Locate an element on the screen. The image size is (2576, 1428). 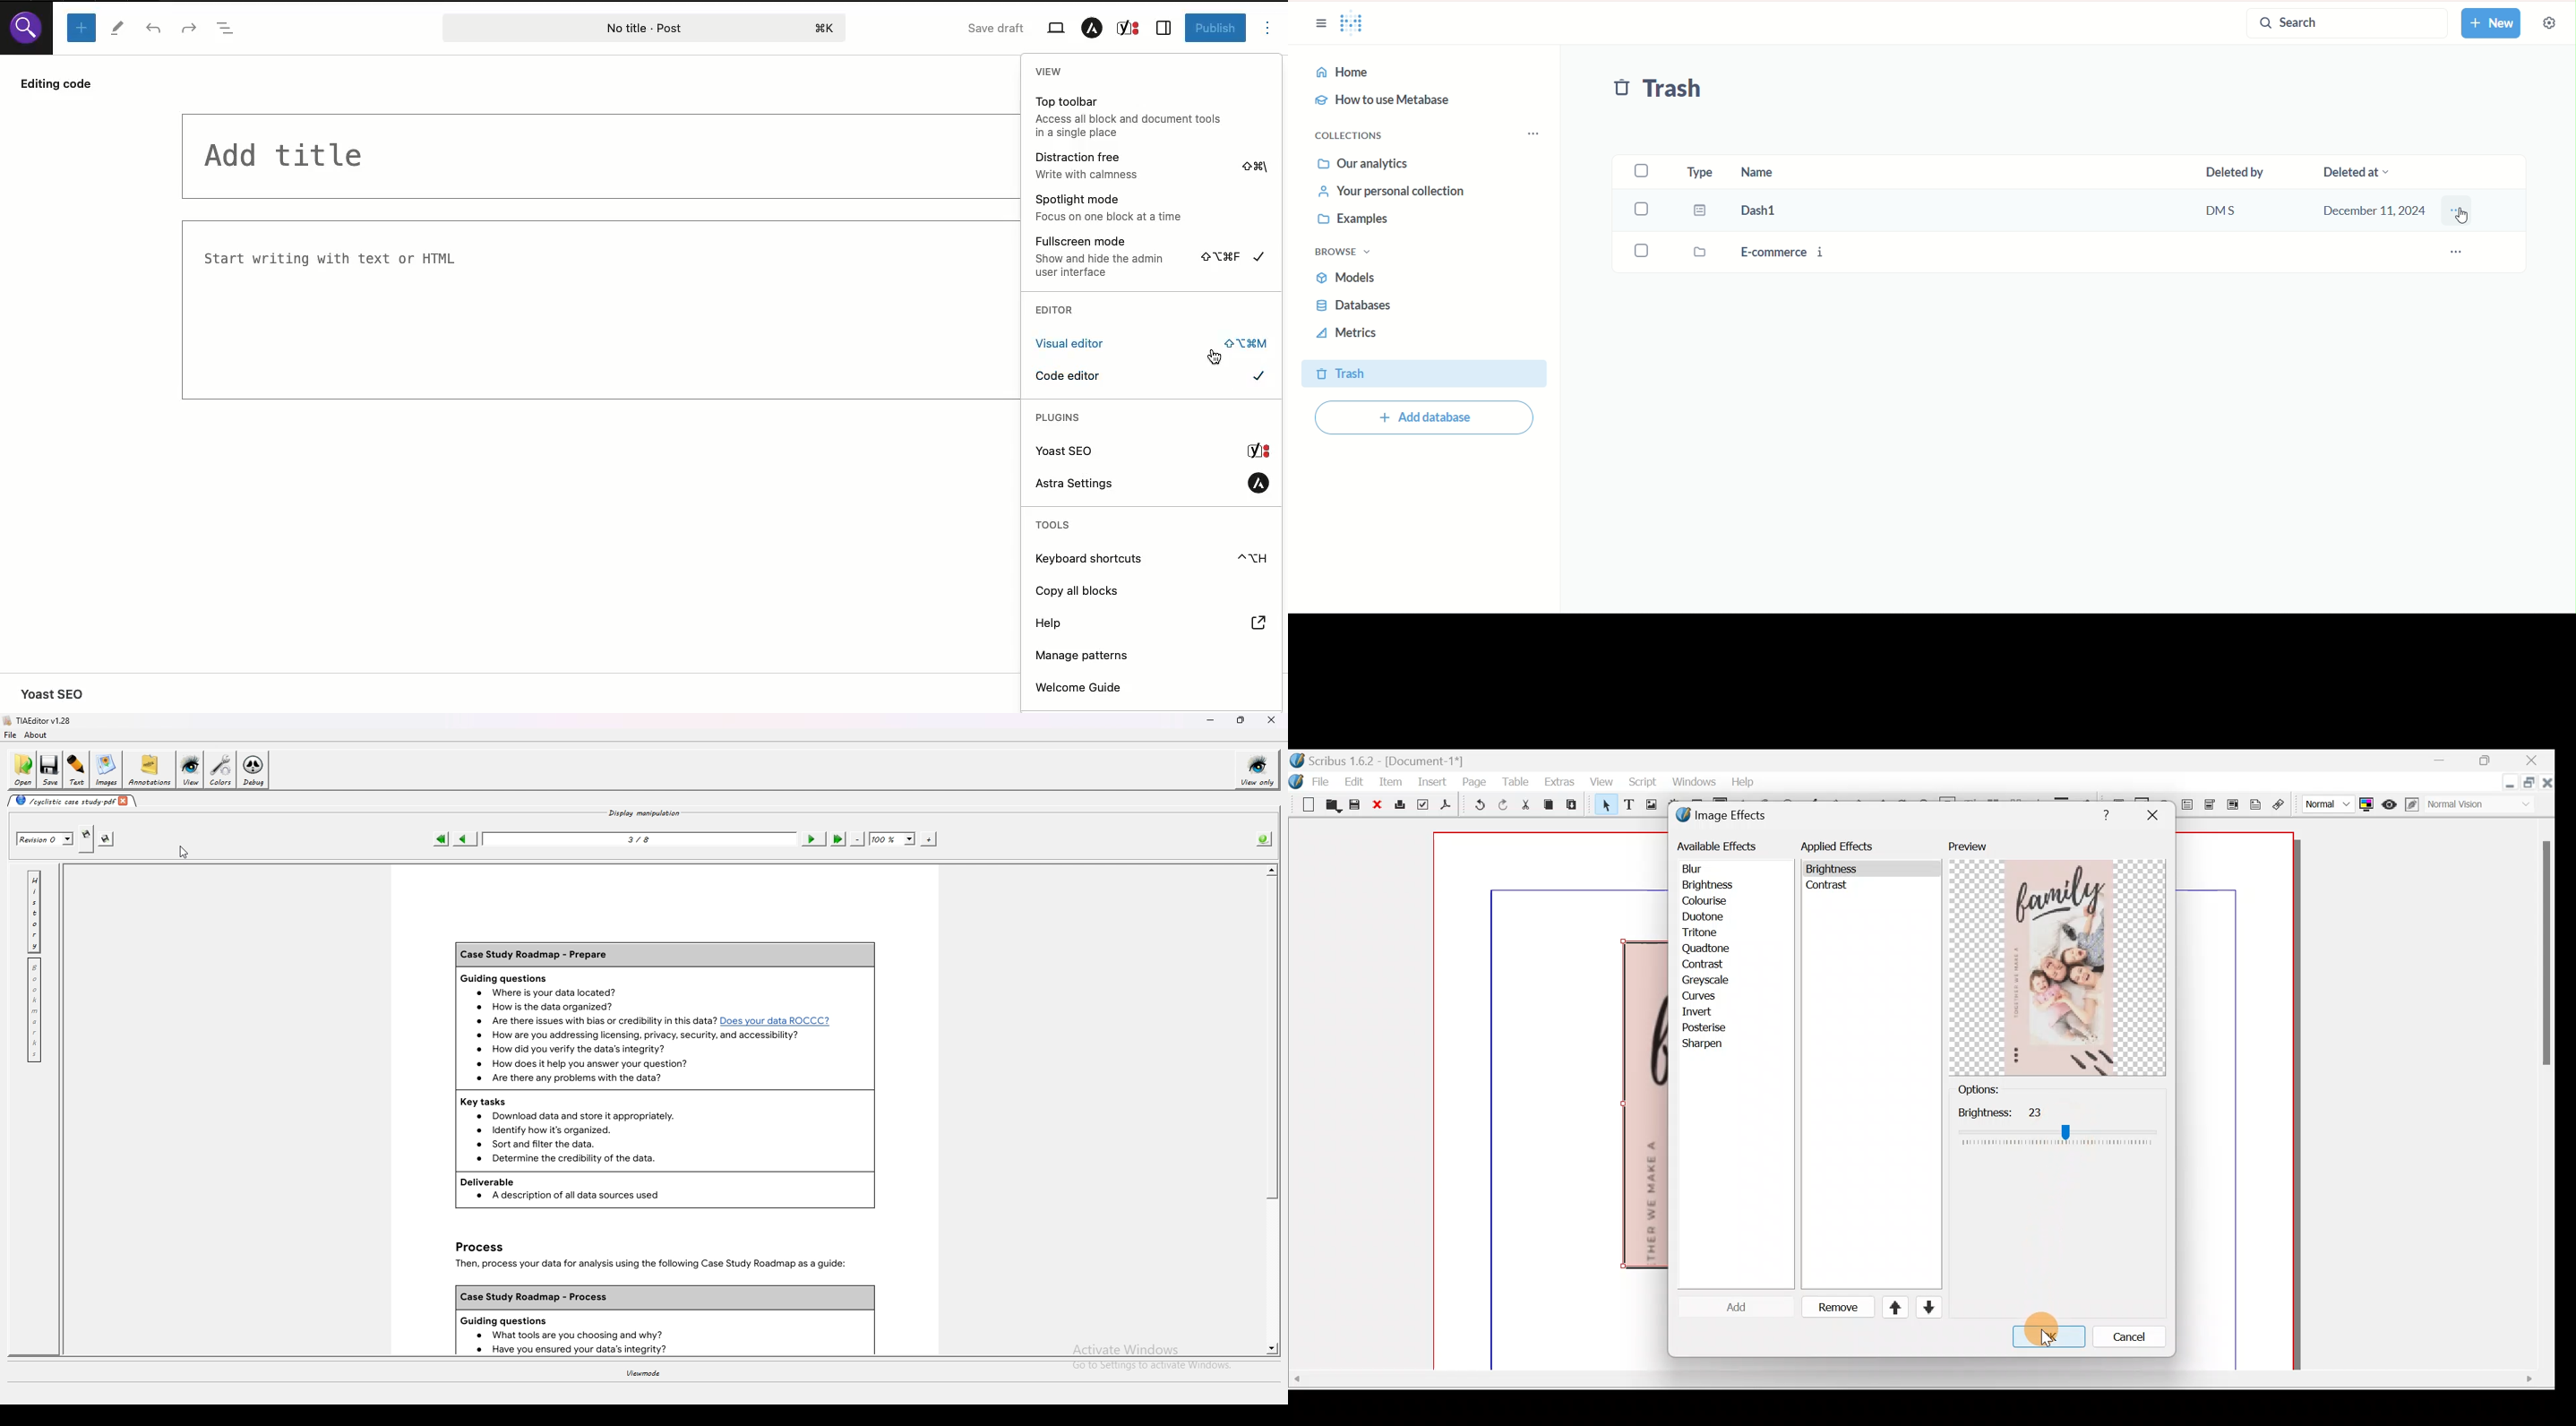
Top toolbar is located at coordinates (1130, 115).